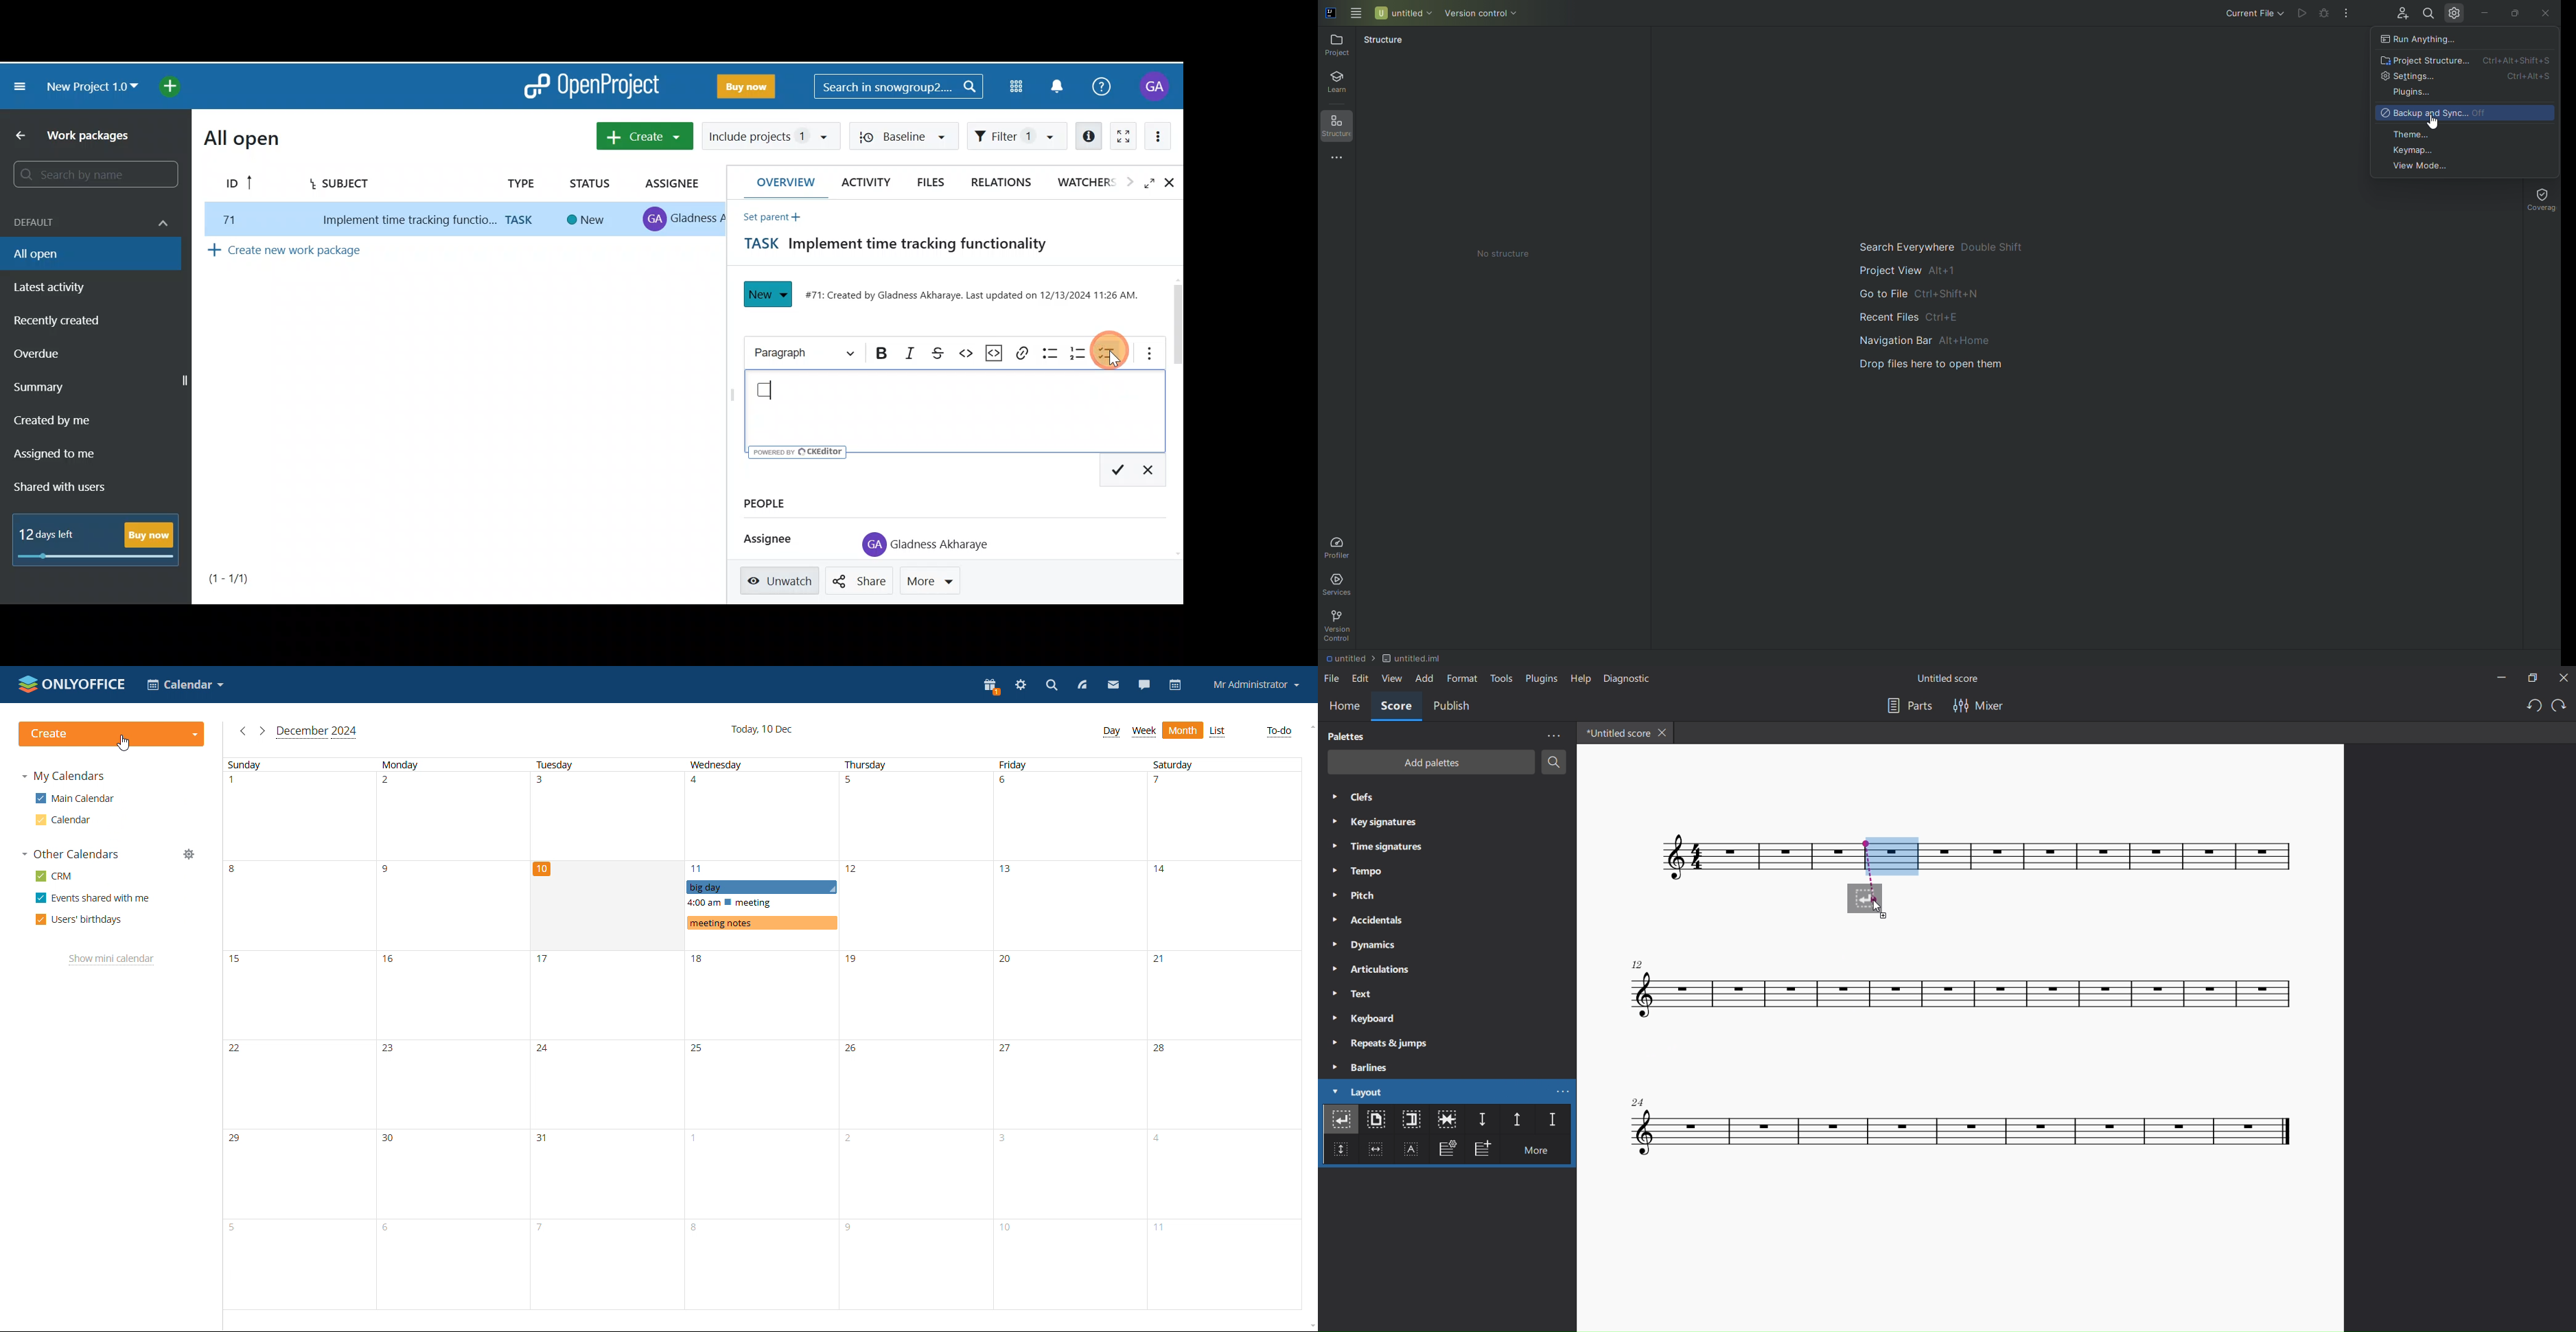 The image size is (2576, 1344). I want to click on home, so click(1344, 705).